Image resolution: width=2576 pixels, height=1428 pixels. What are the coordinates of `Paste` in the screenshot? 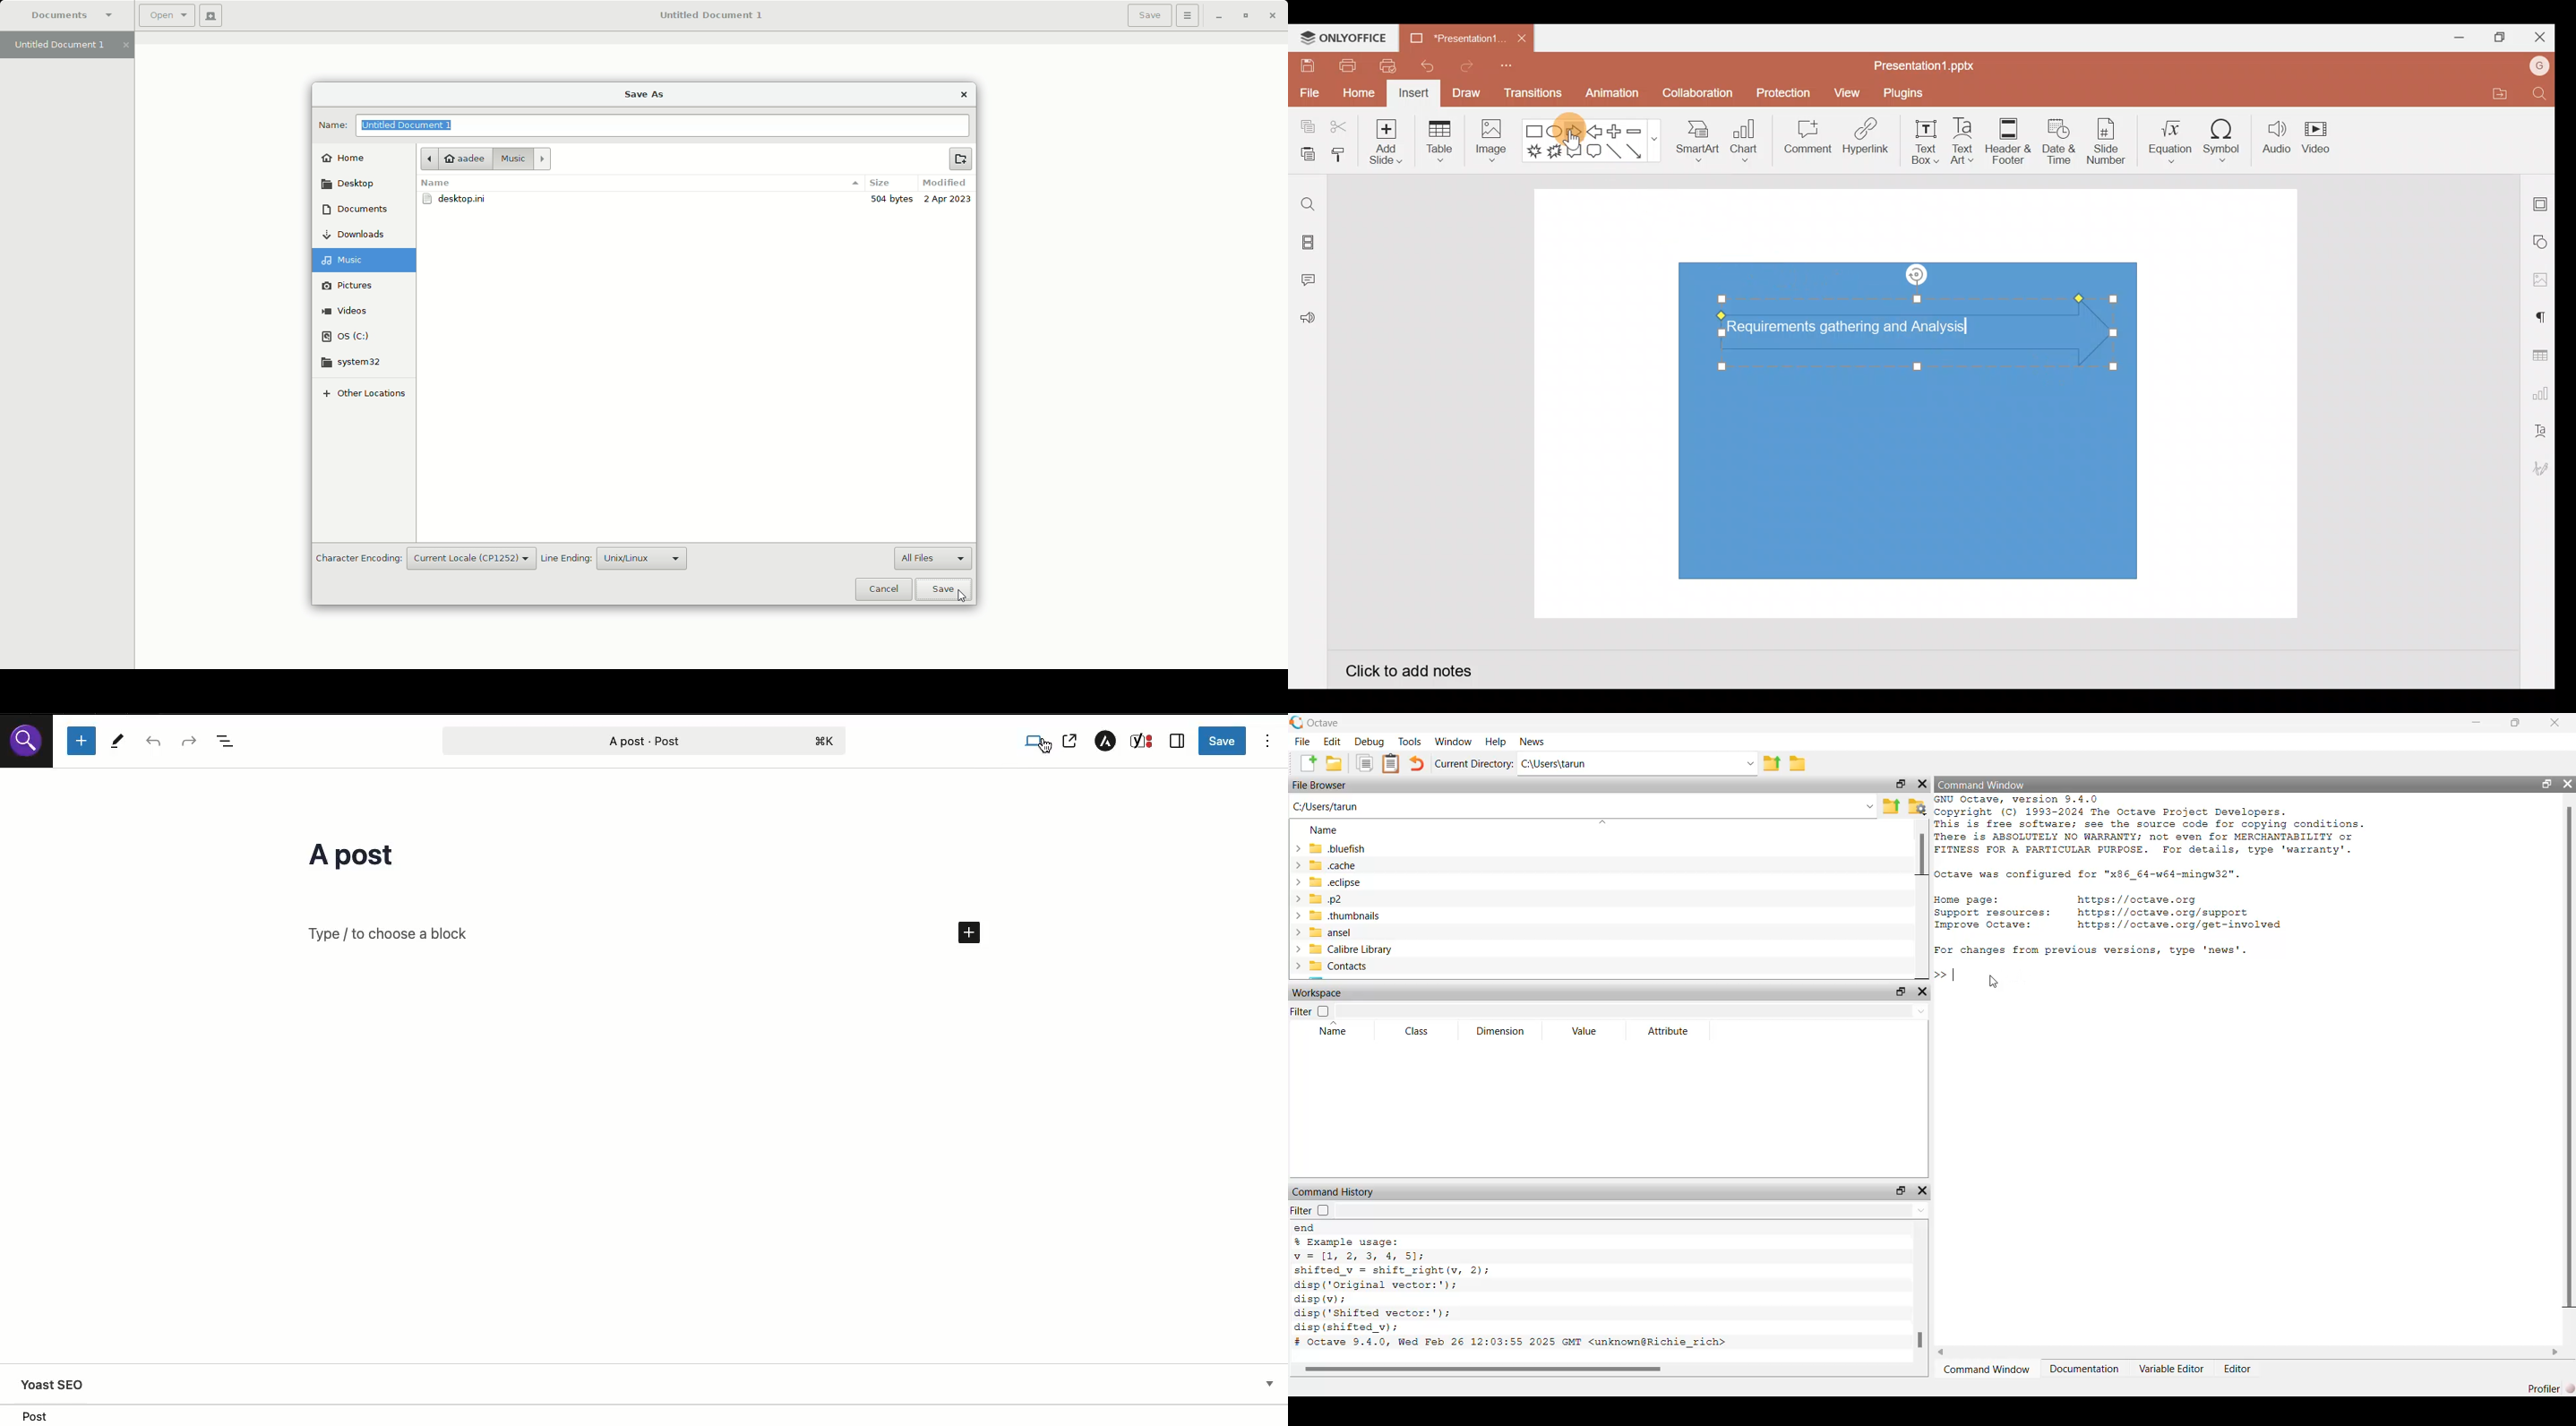 It's located at (1305, 155).